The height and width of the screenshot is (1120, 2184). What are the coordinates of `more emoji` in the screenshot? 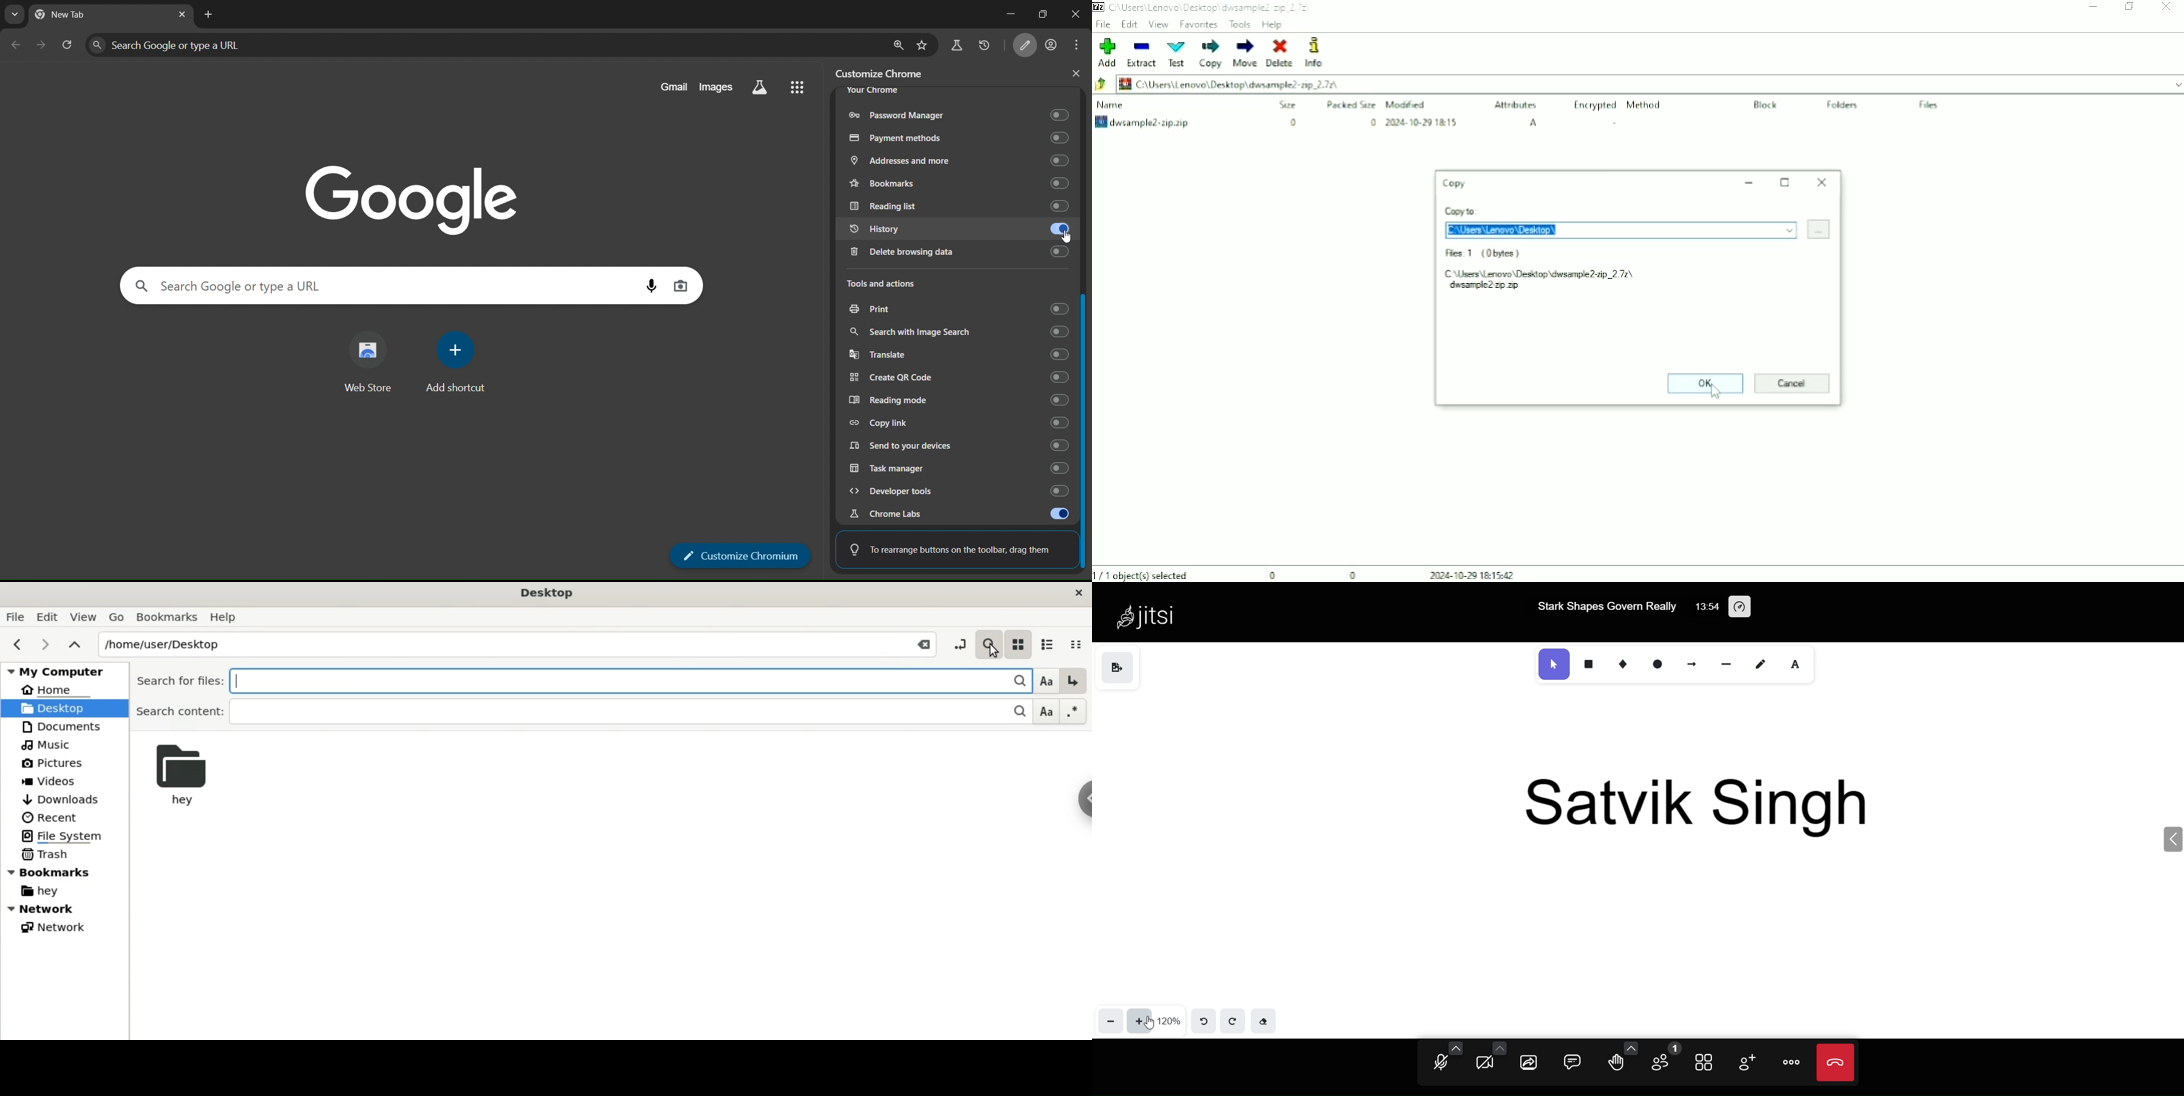 It's located at (1631, 1047).